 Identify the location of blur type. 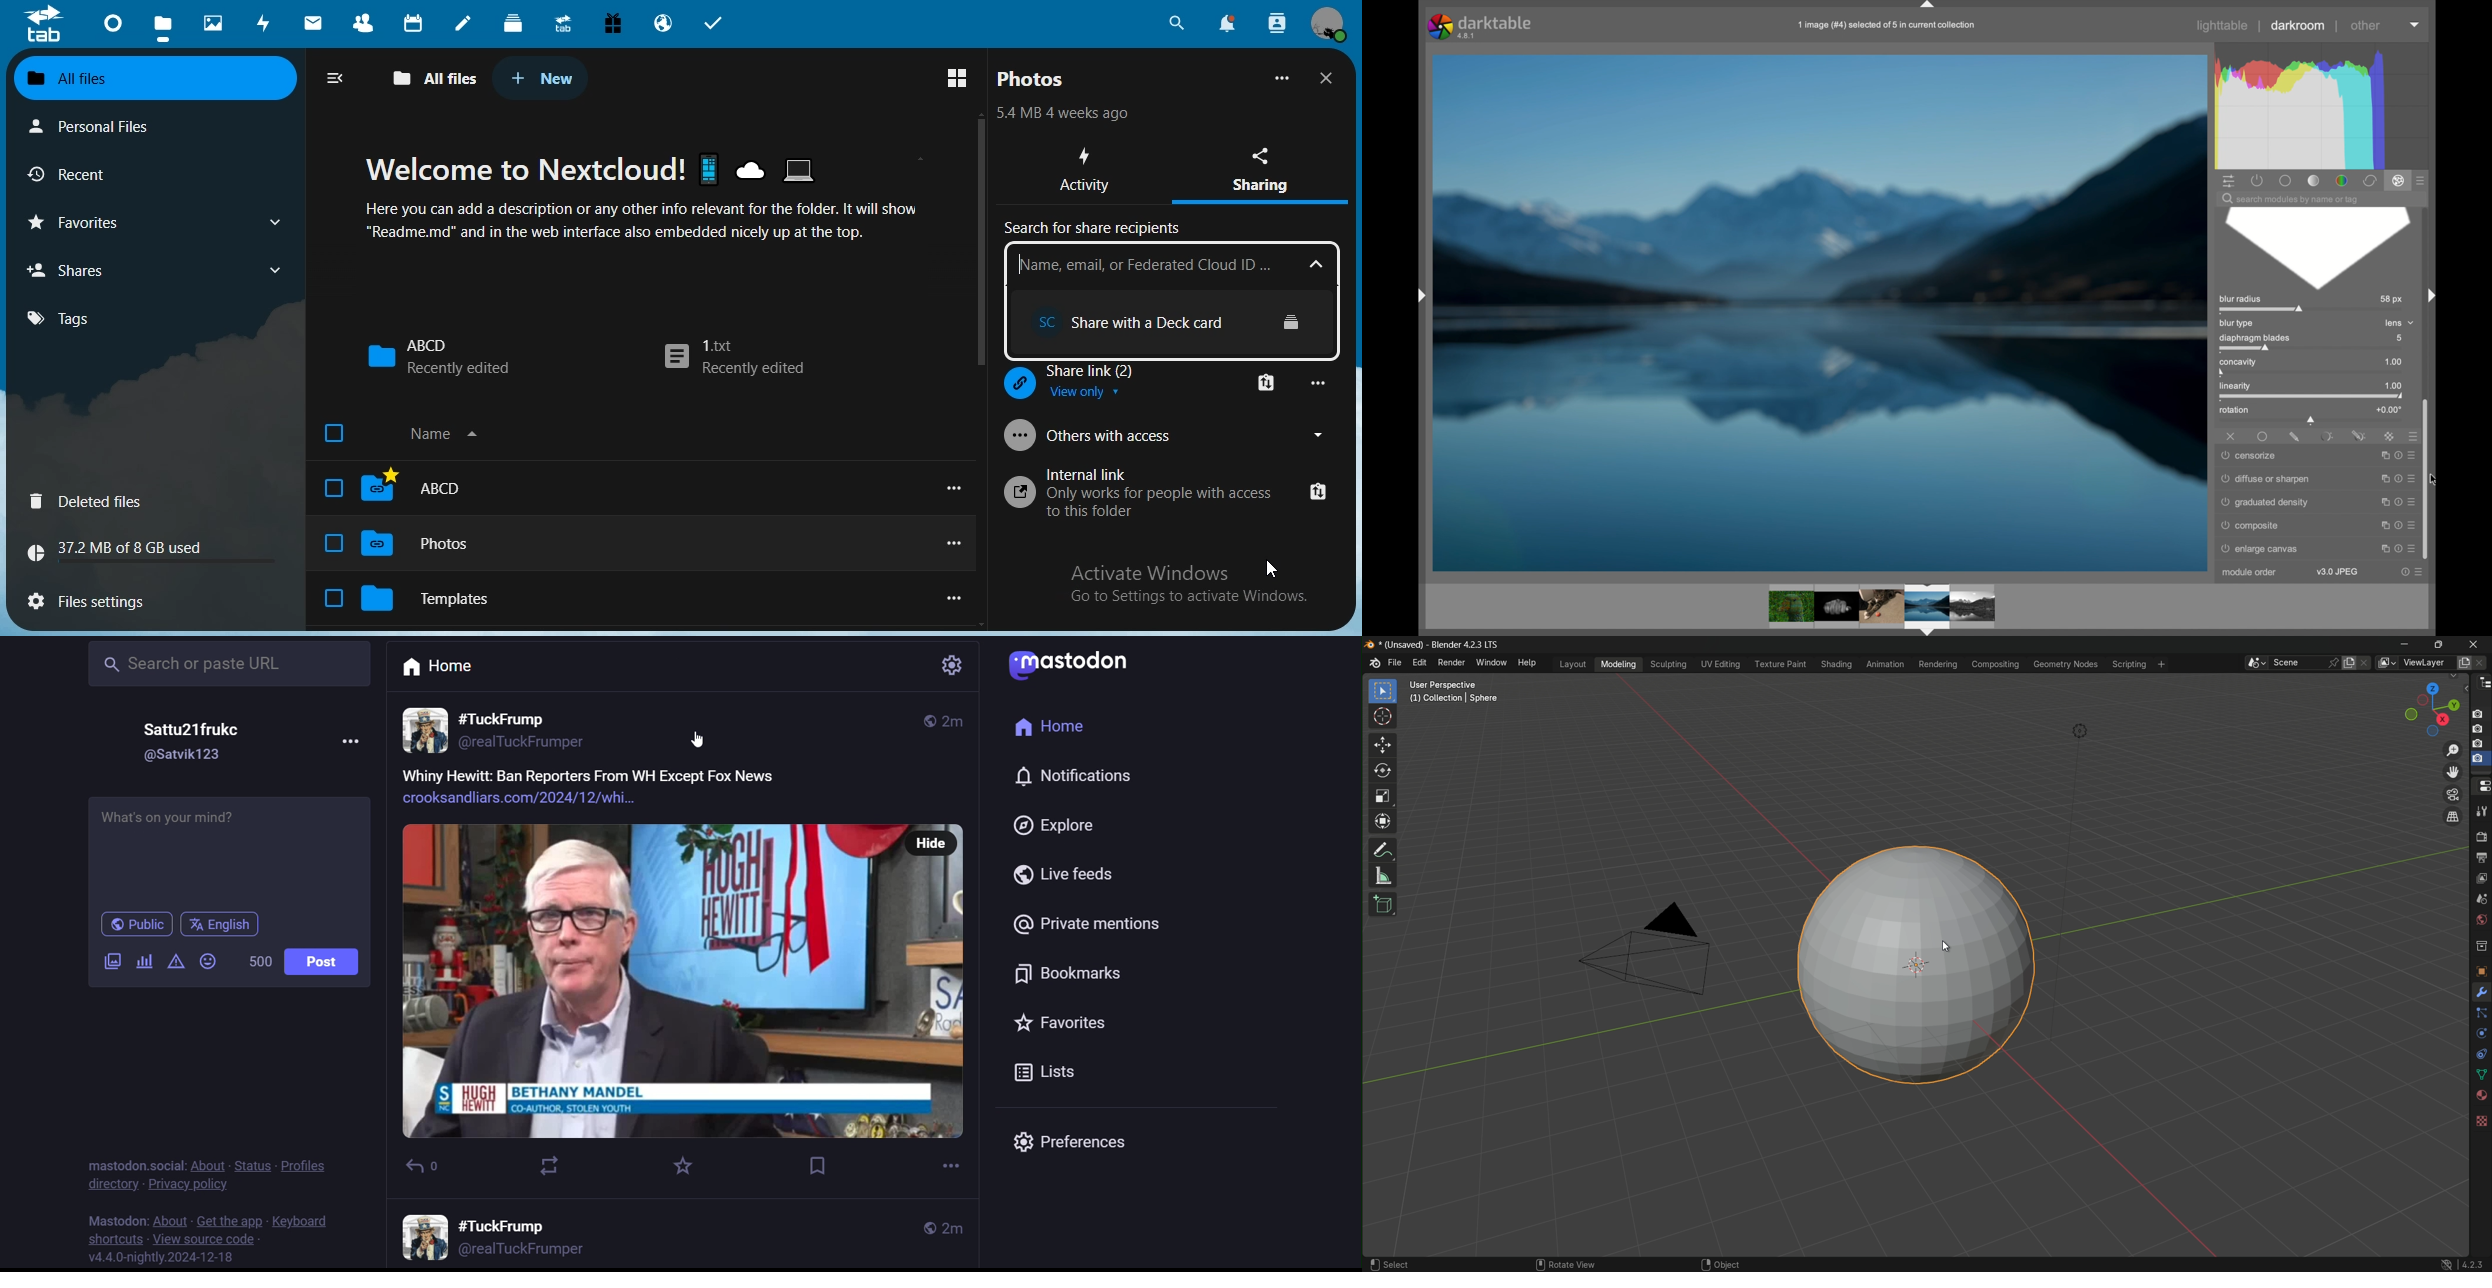
(2238, 323).